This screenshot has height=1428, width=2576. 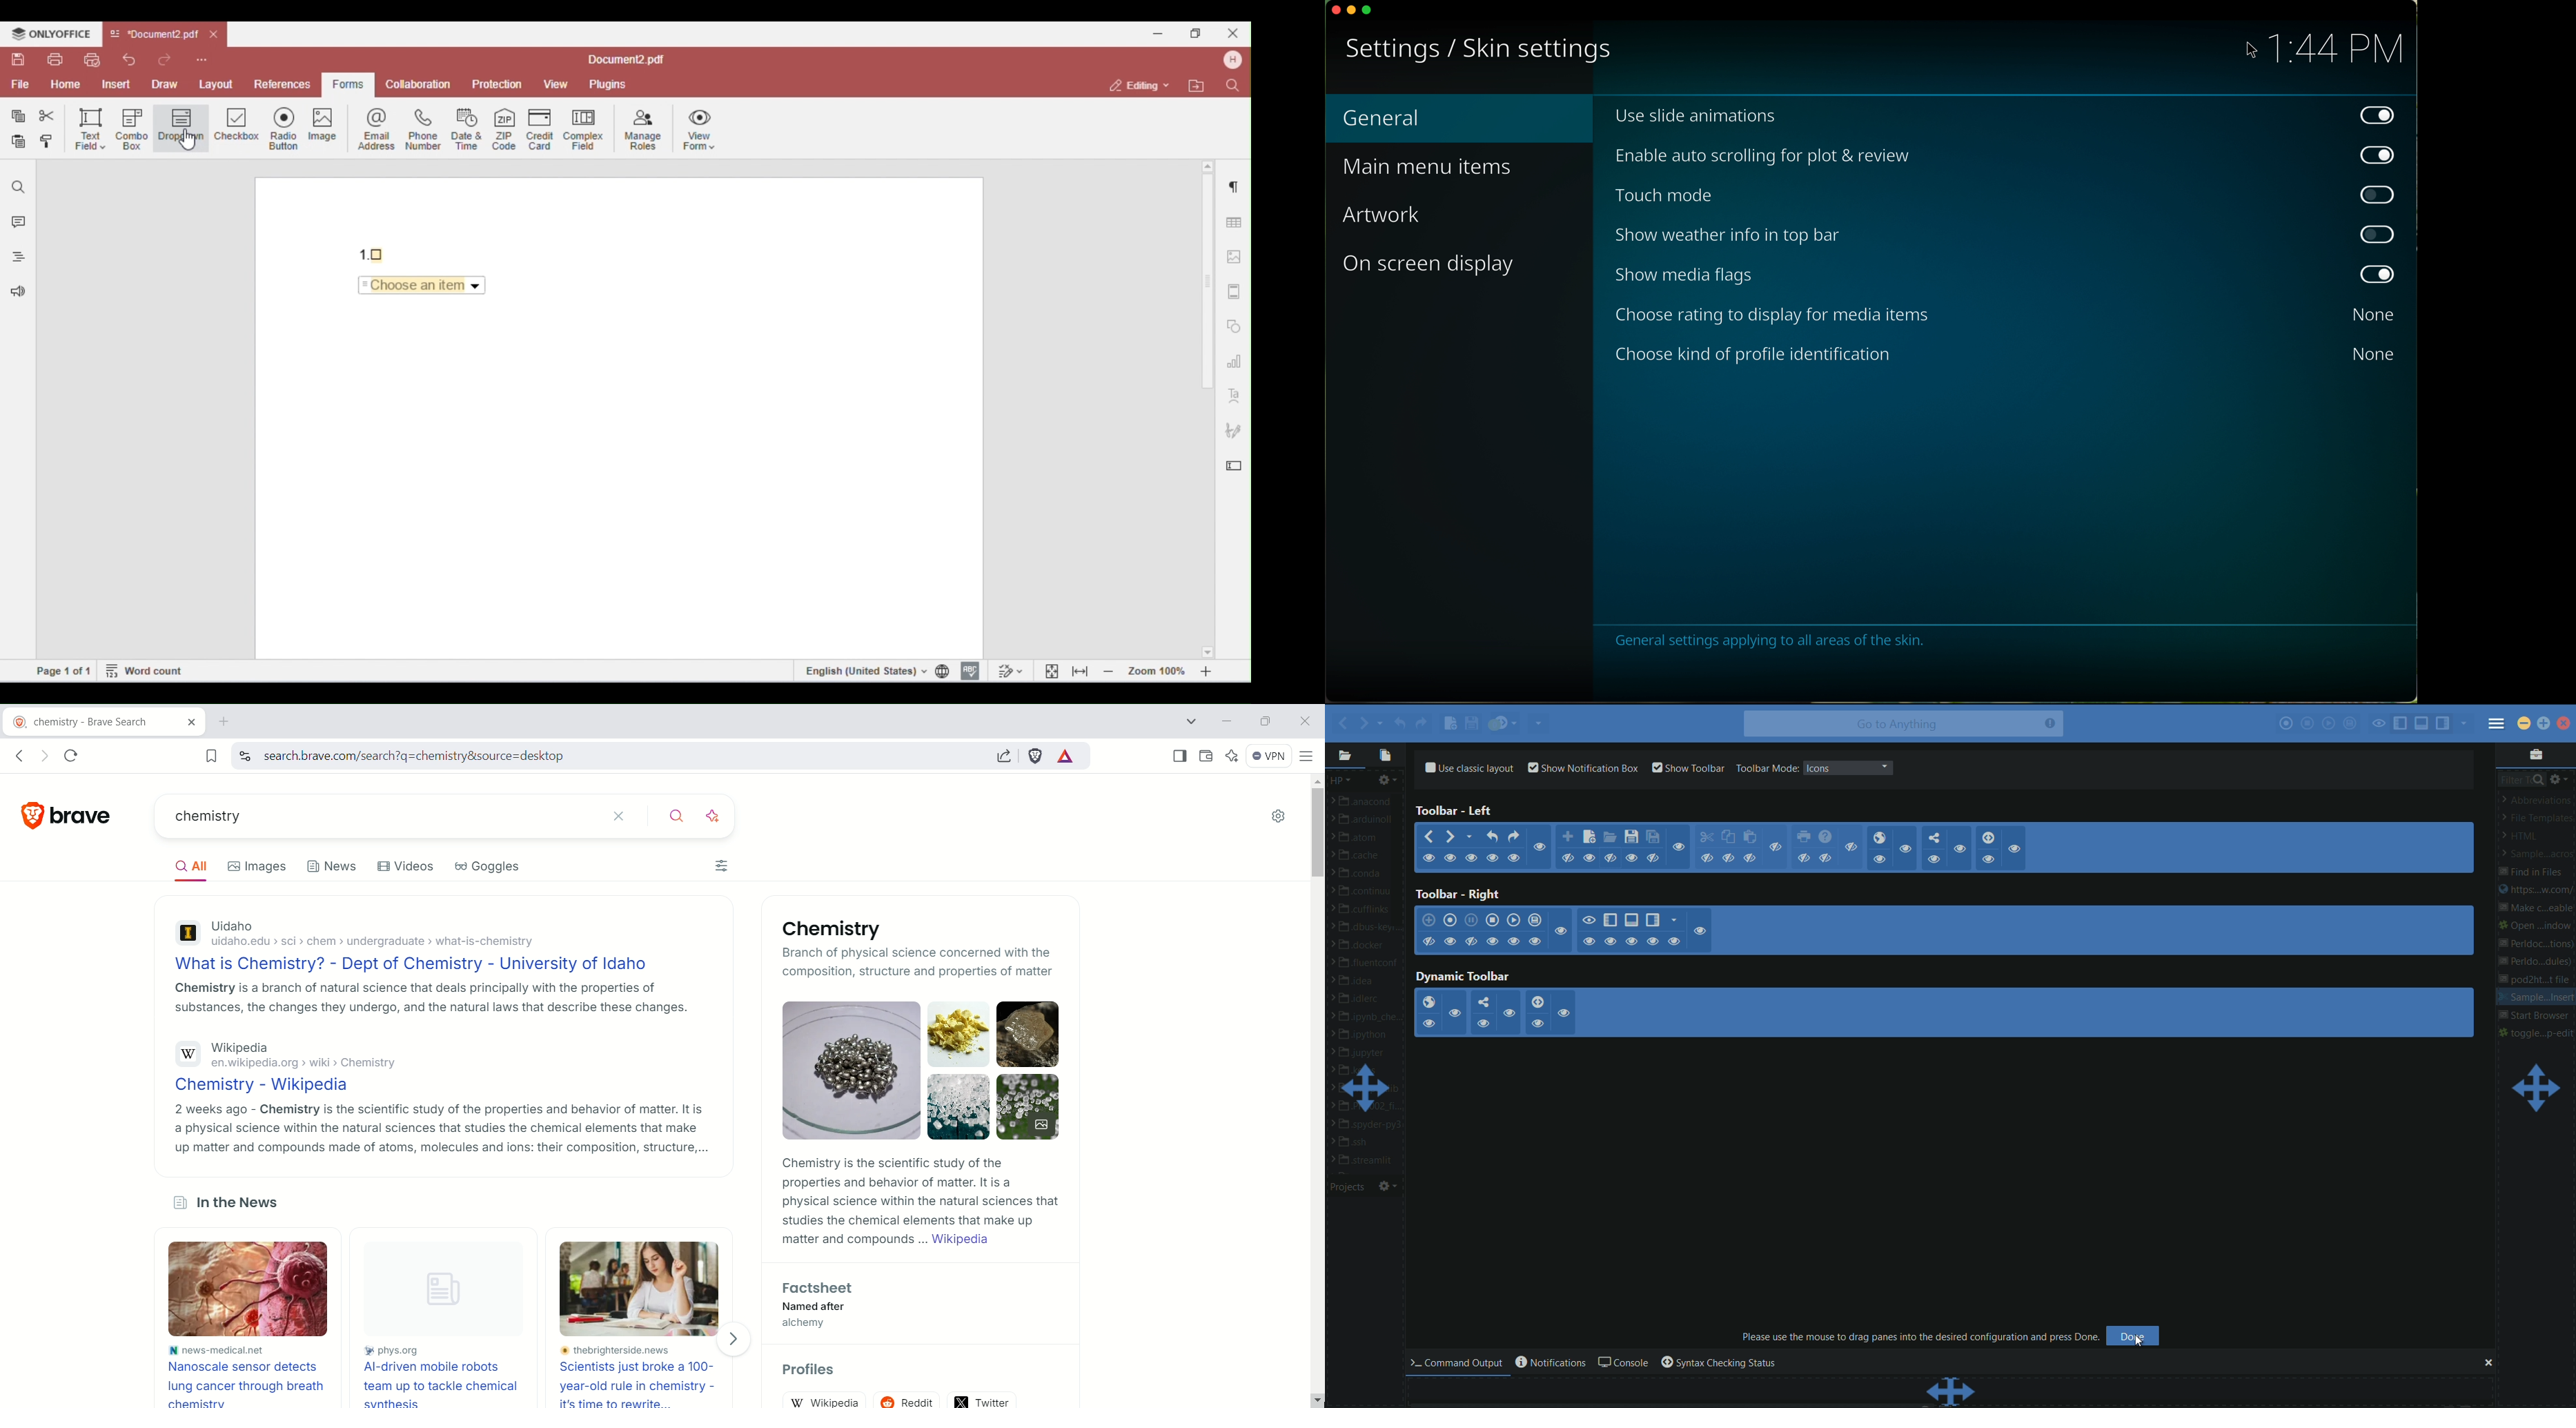 I want to click on recent location, so click(x=1380, y=720).